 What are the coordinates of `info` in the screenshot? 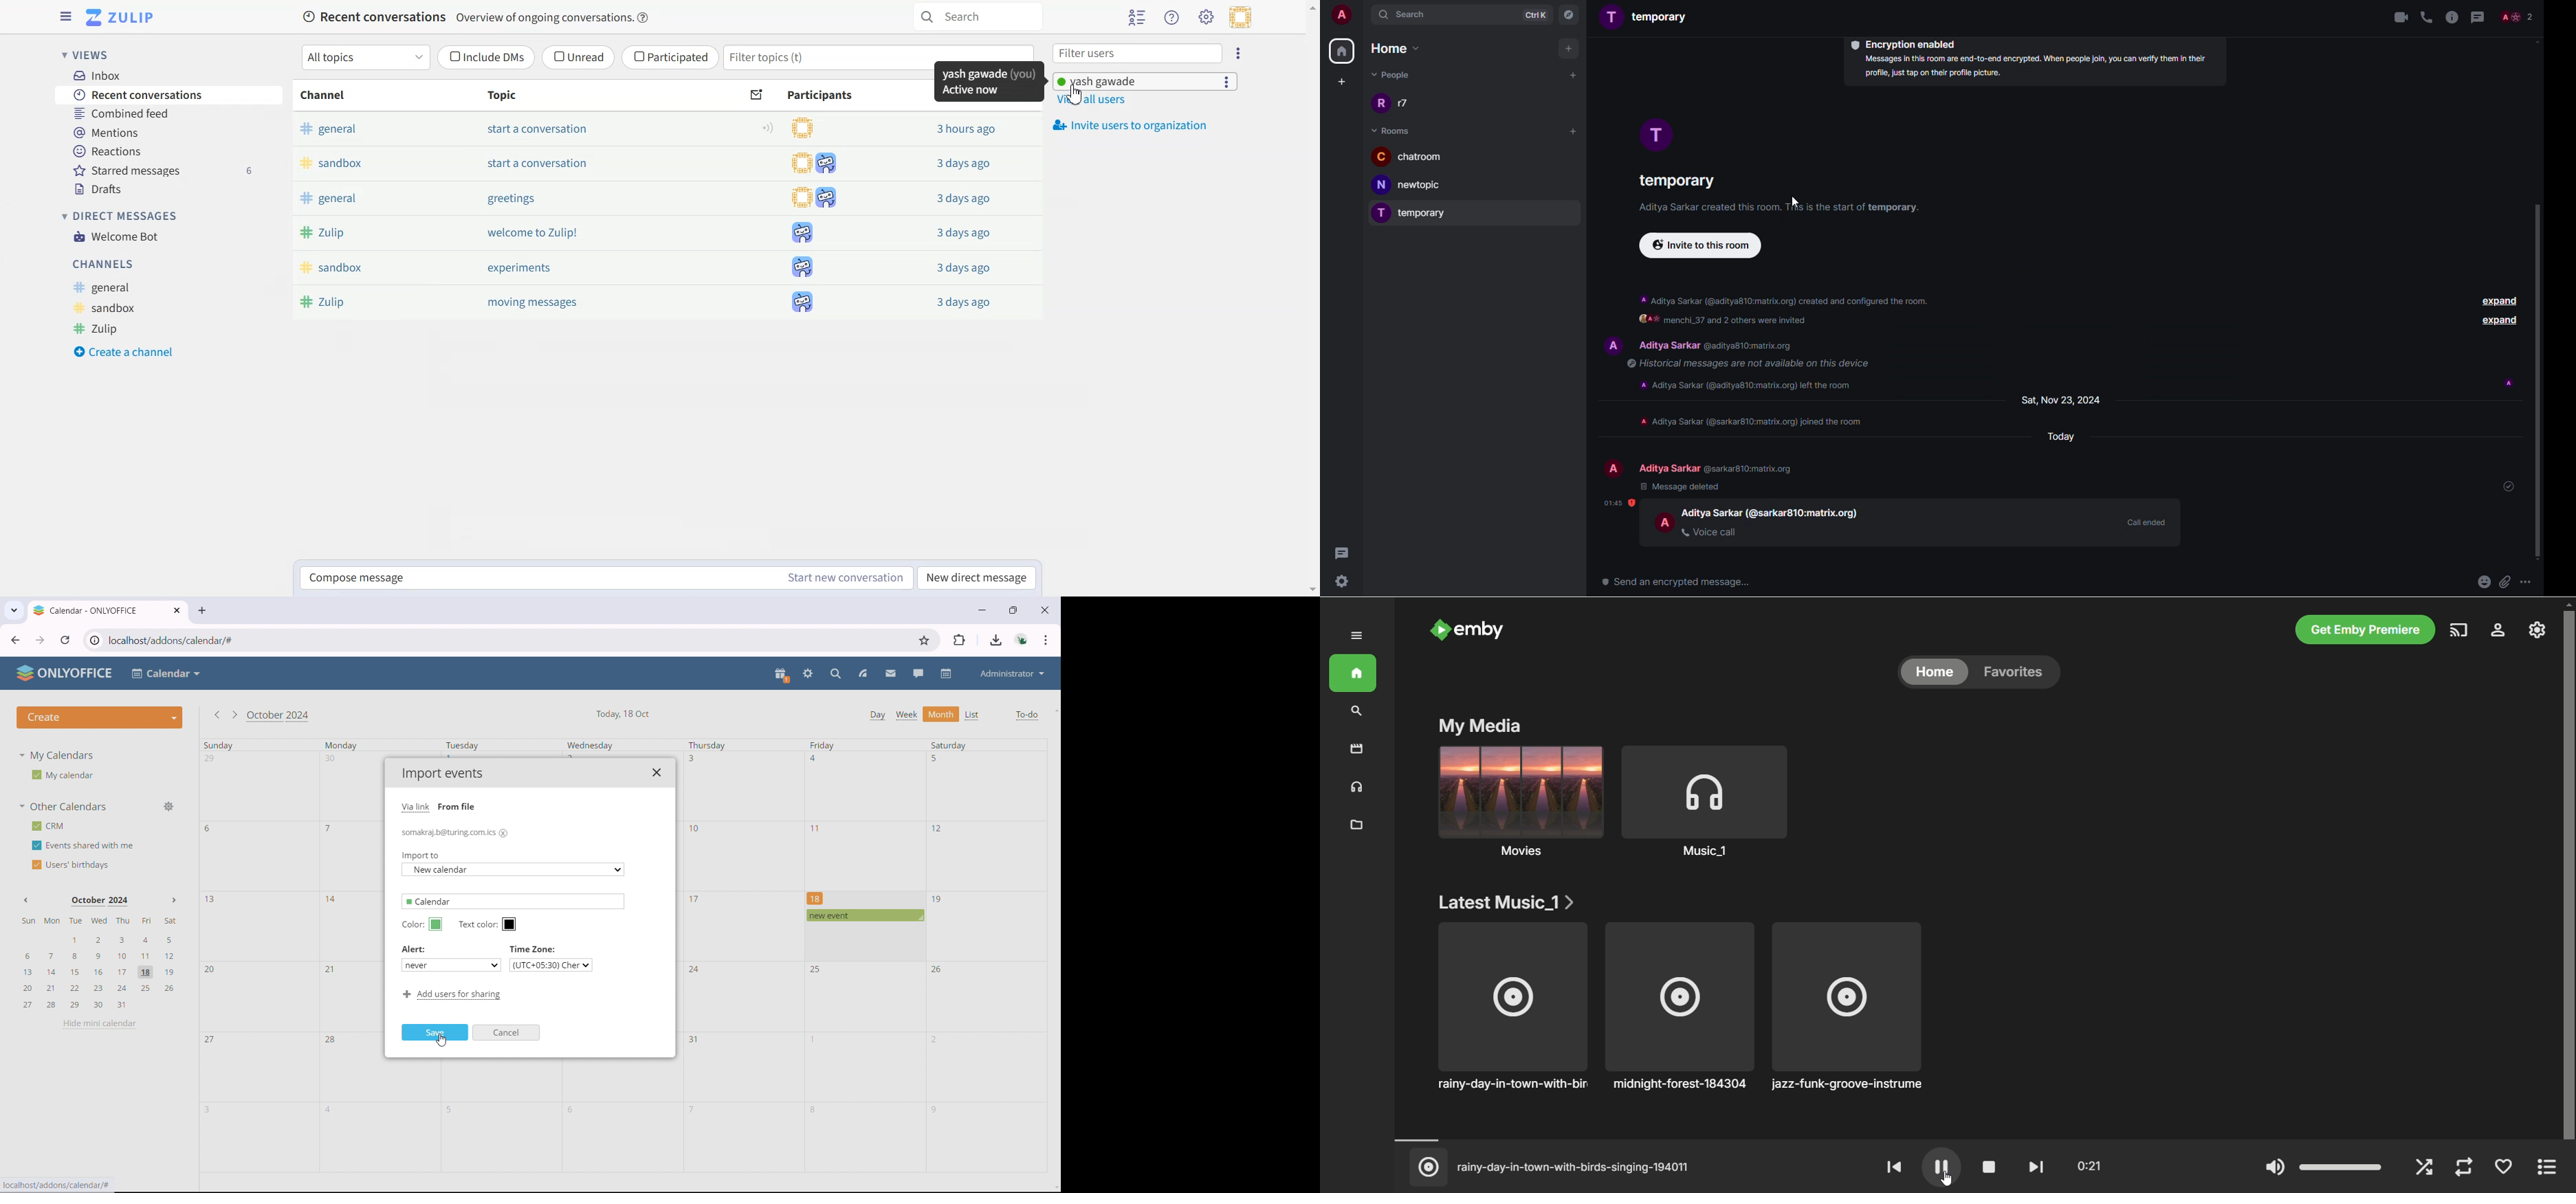 It's located at (1750, 423).